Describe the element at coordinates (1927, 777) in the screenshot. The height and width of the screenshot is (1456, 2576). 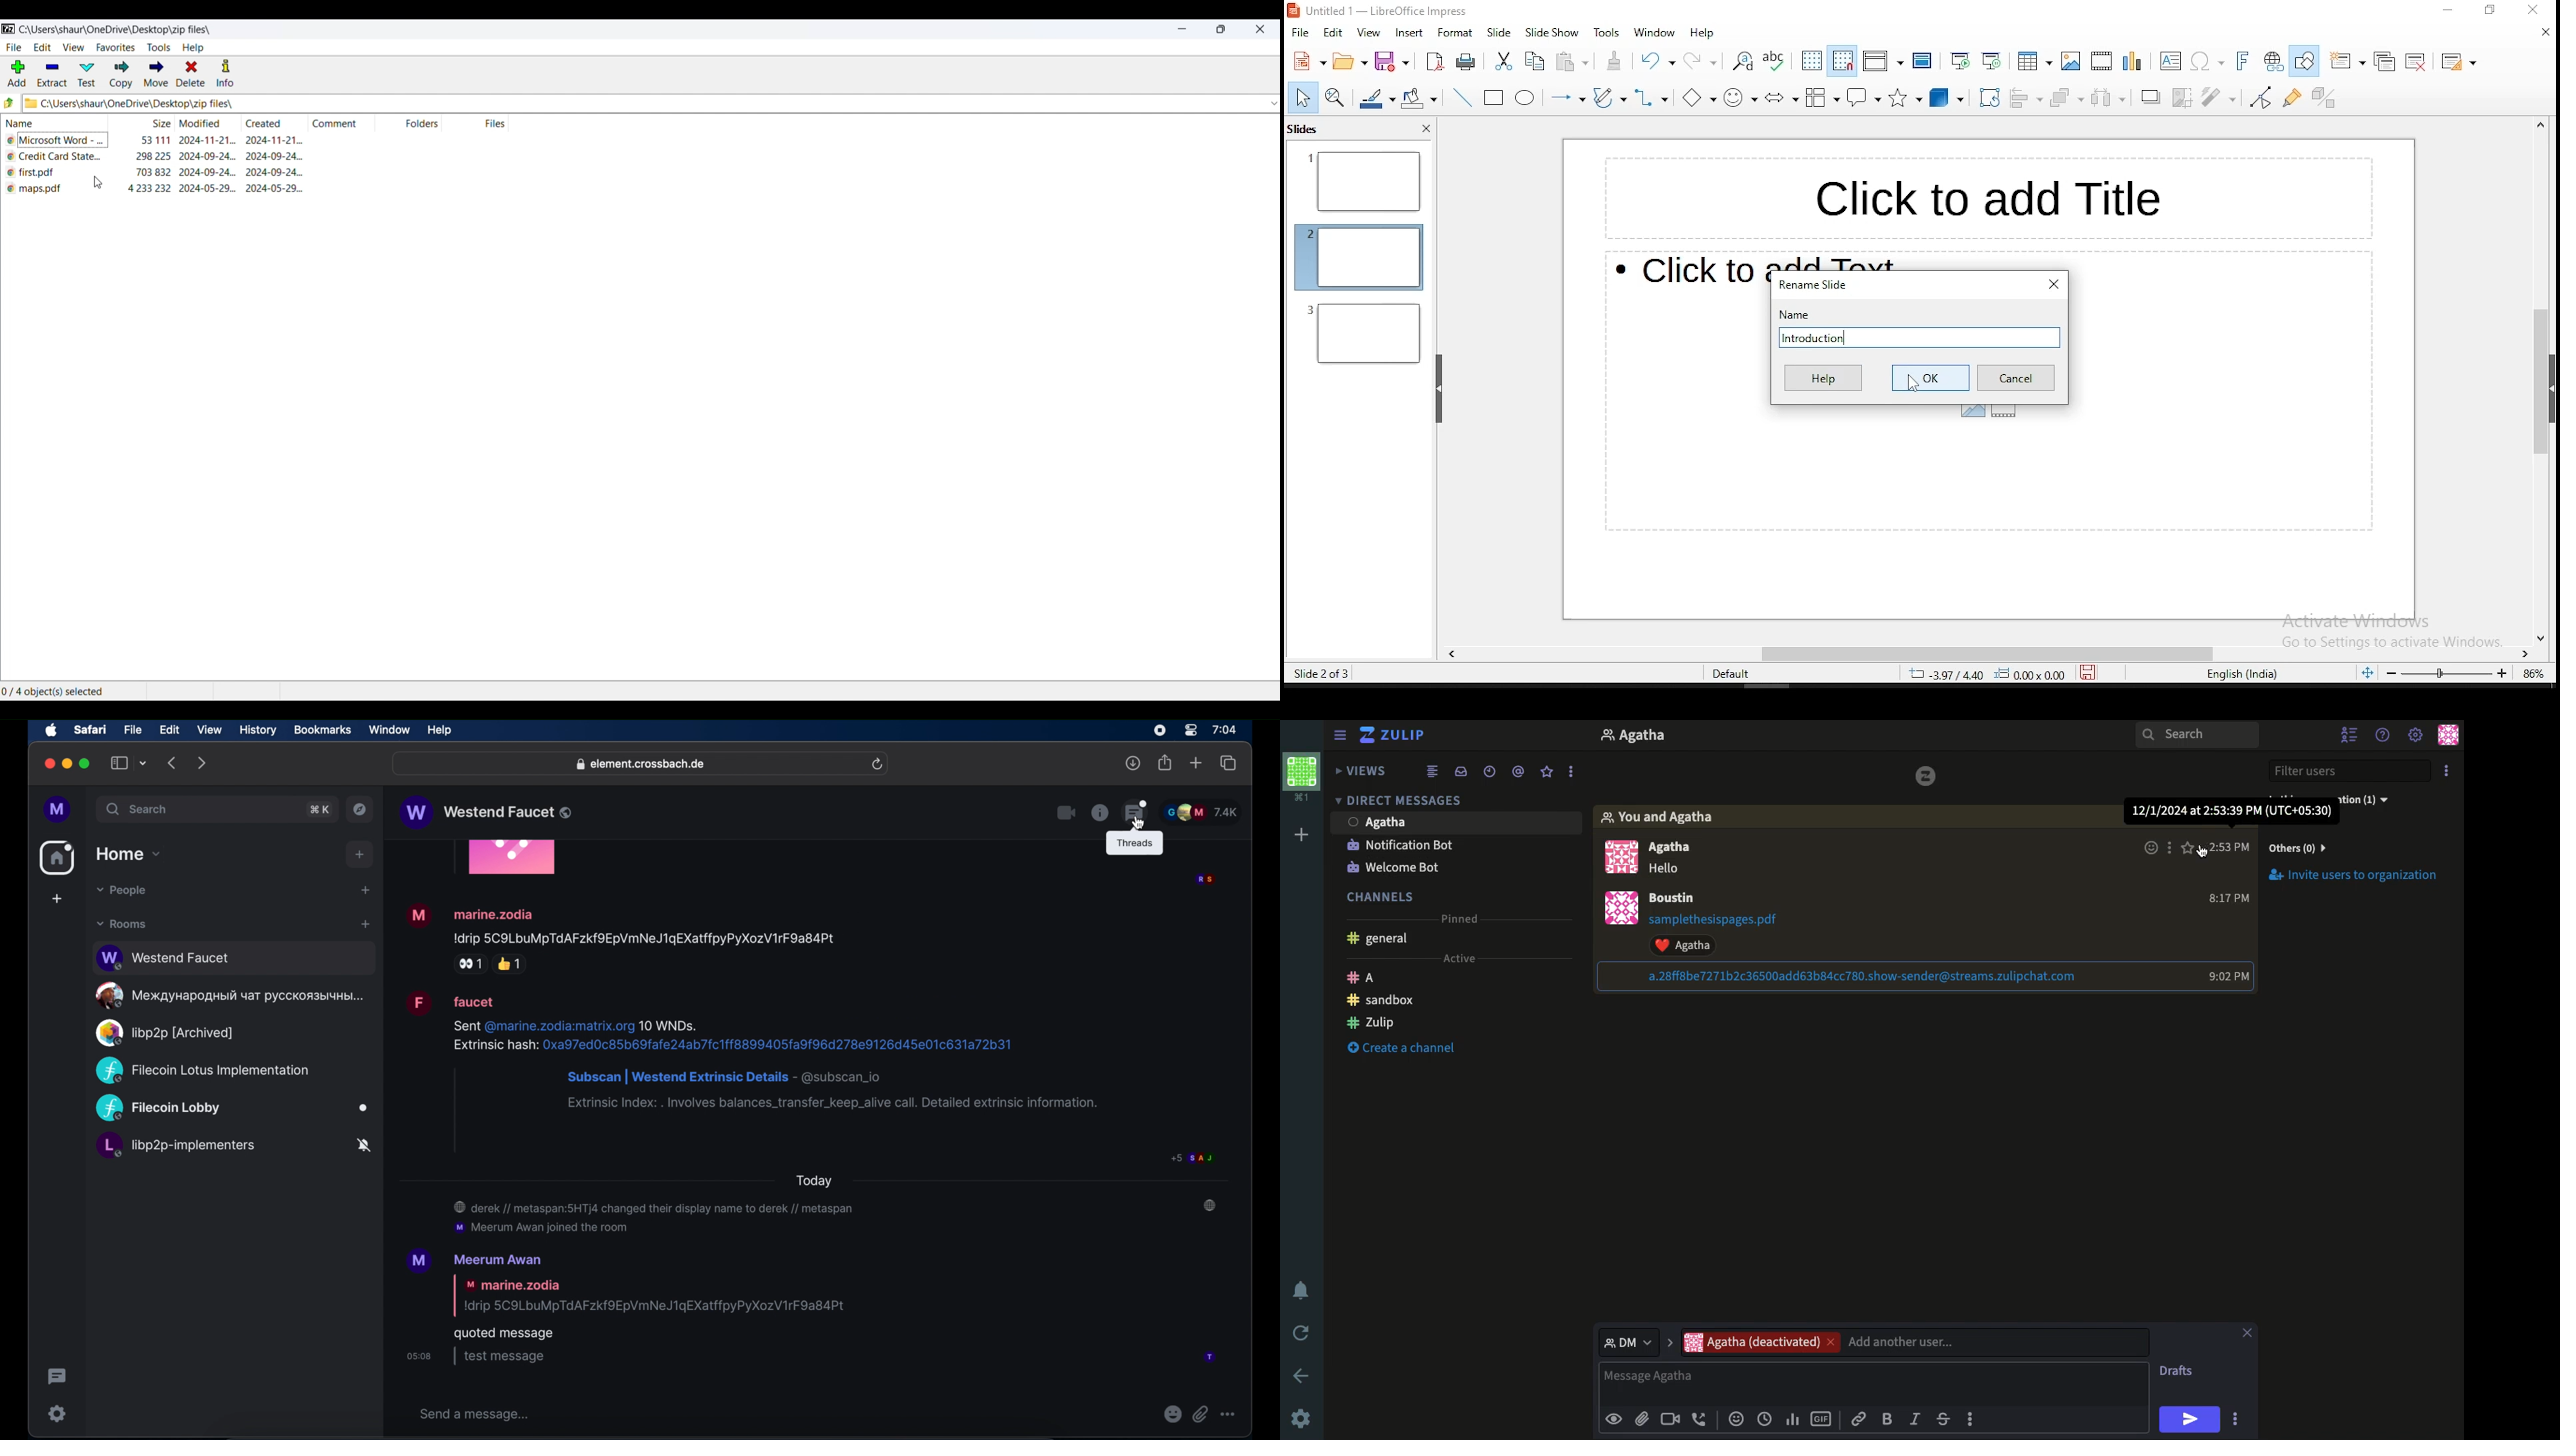
I see `zulip logo` at that location.